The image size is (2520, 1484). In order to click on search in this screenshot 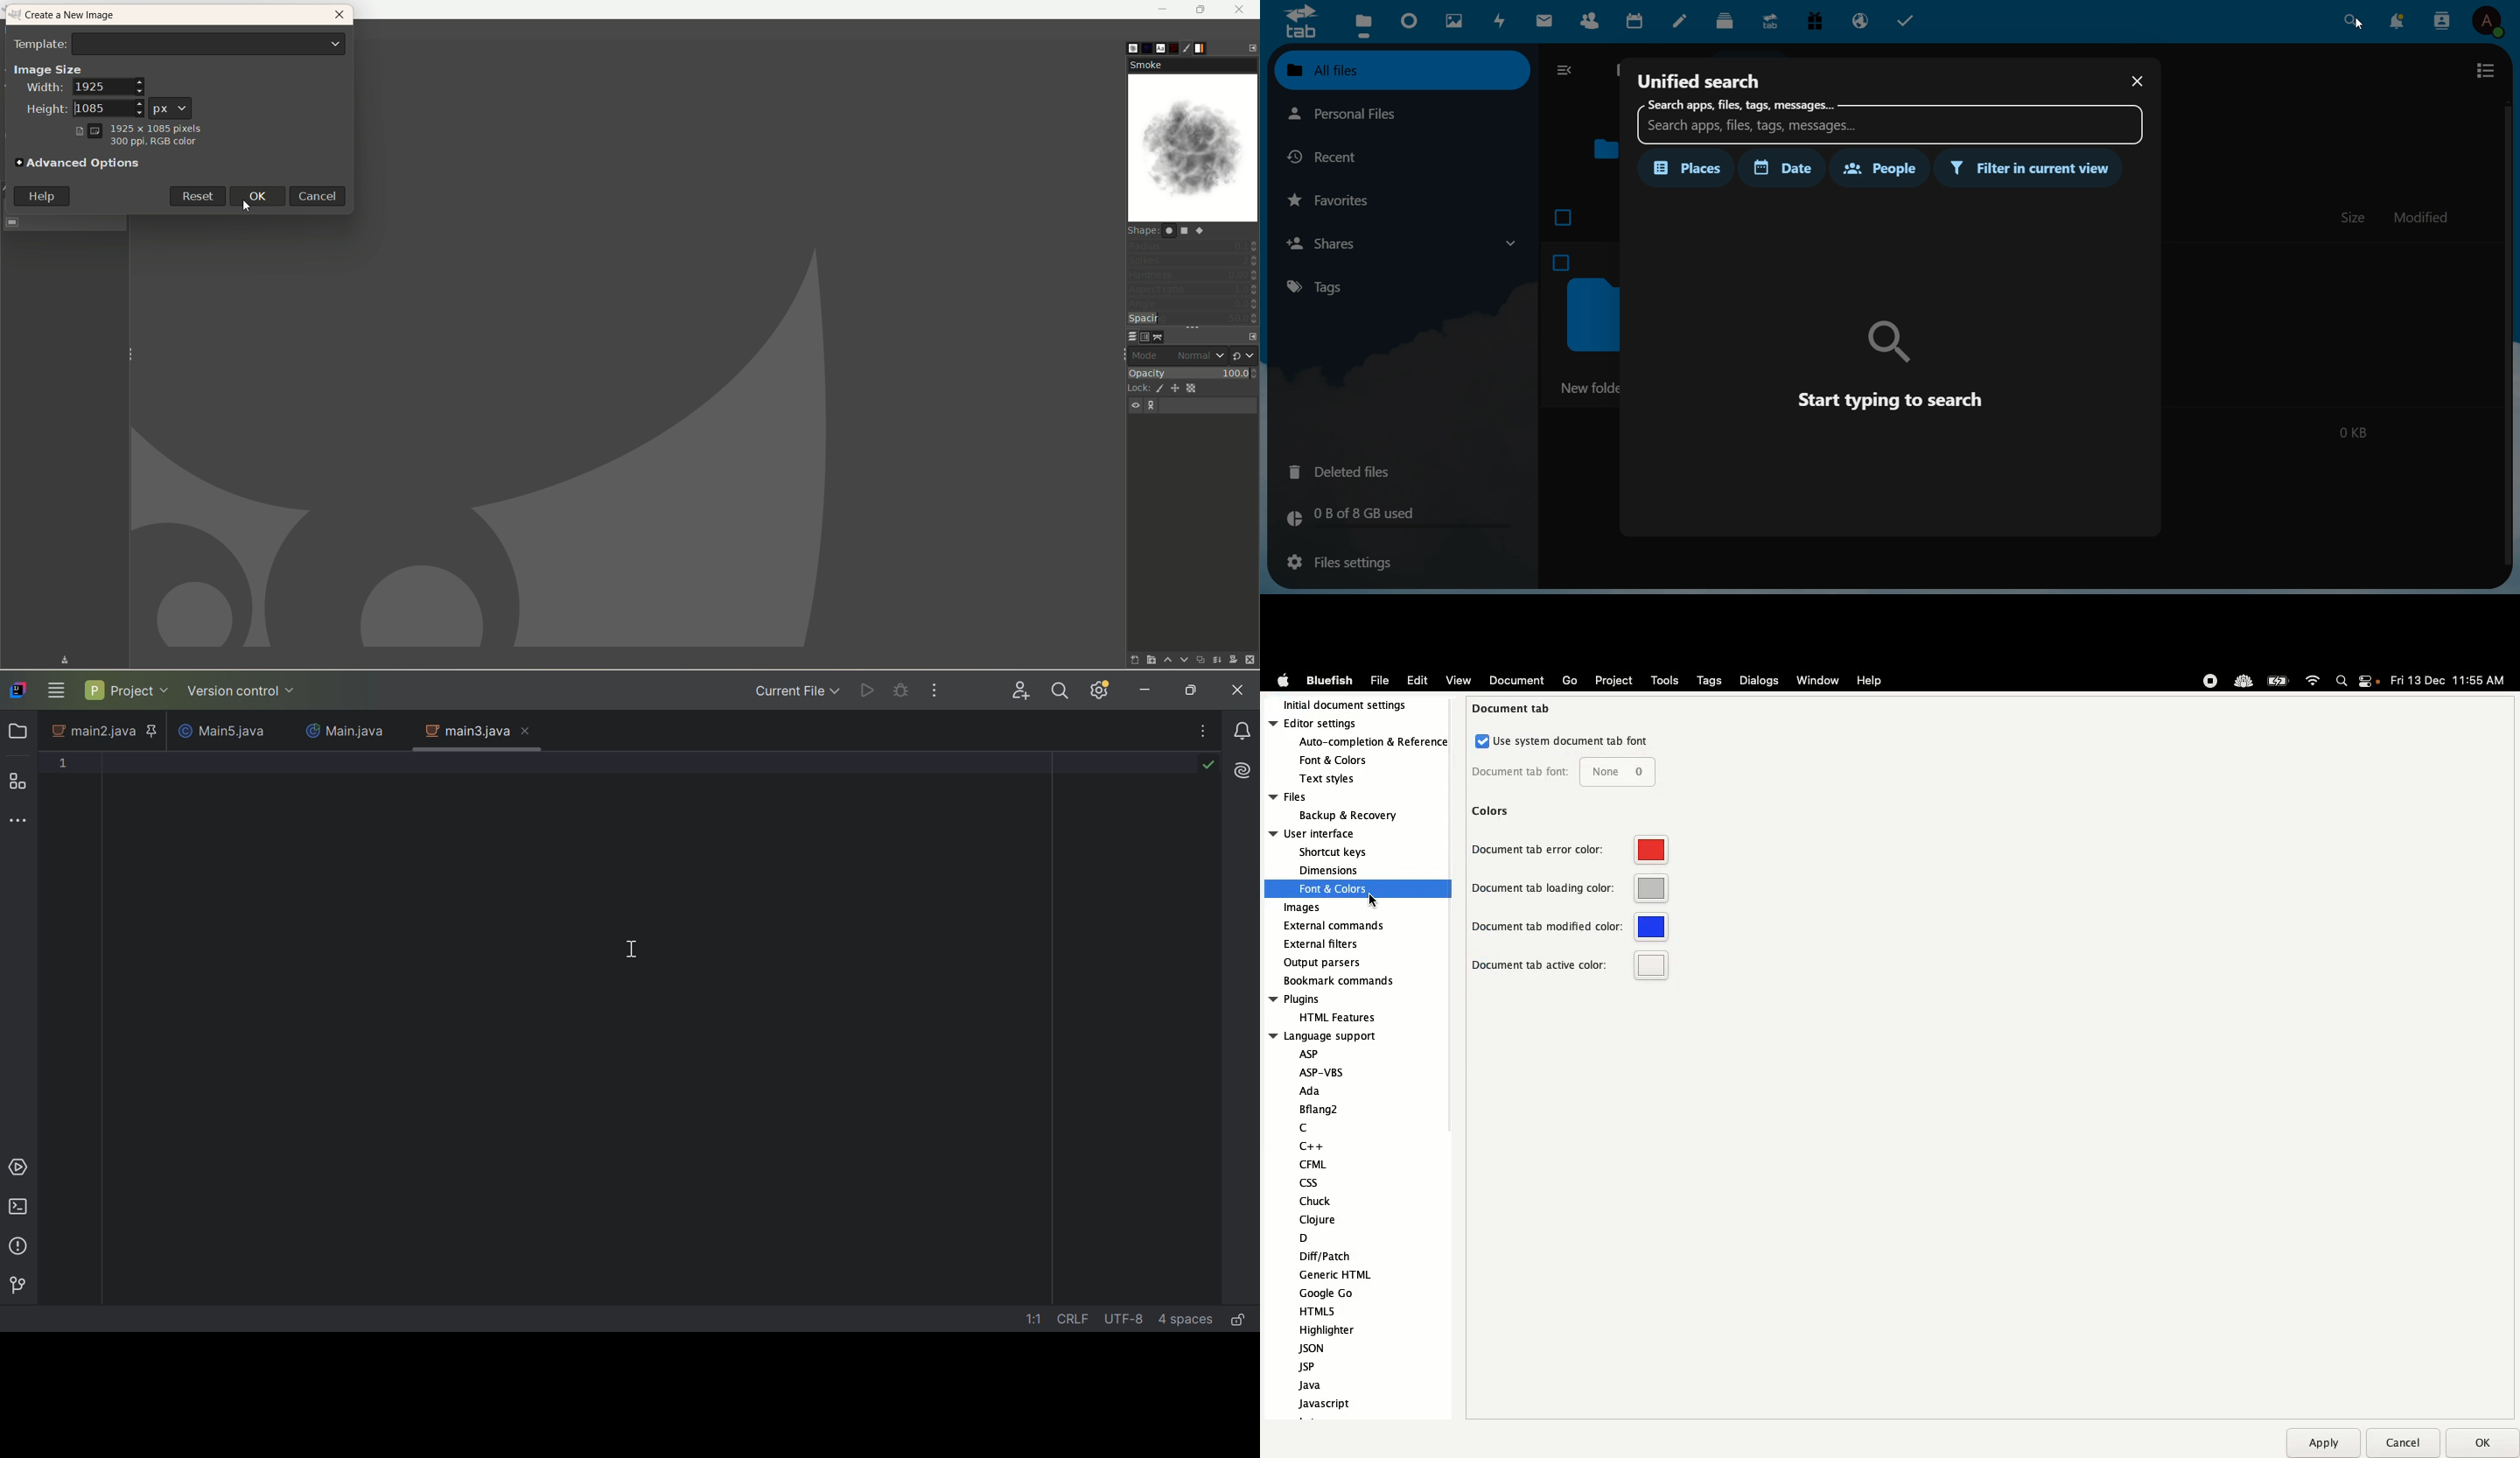, I will do `click(1891, 121)`.